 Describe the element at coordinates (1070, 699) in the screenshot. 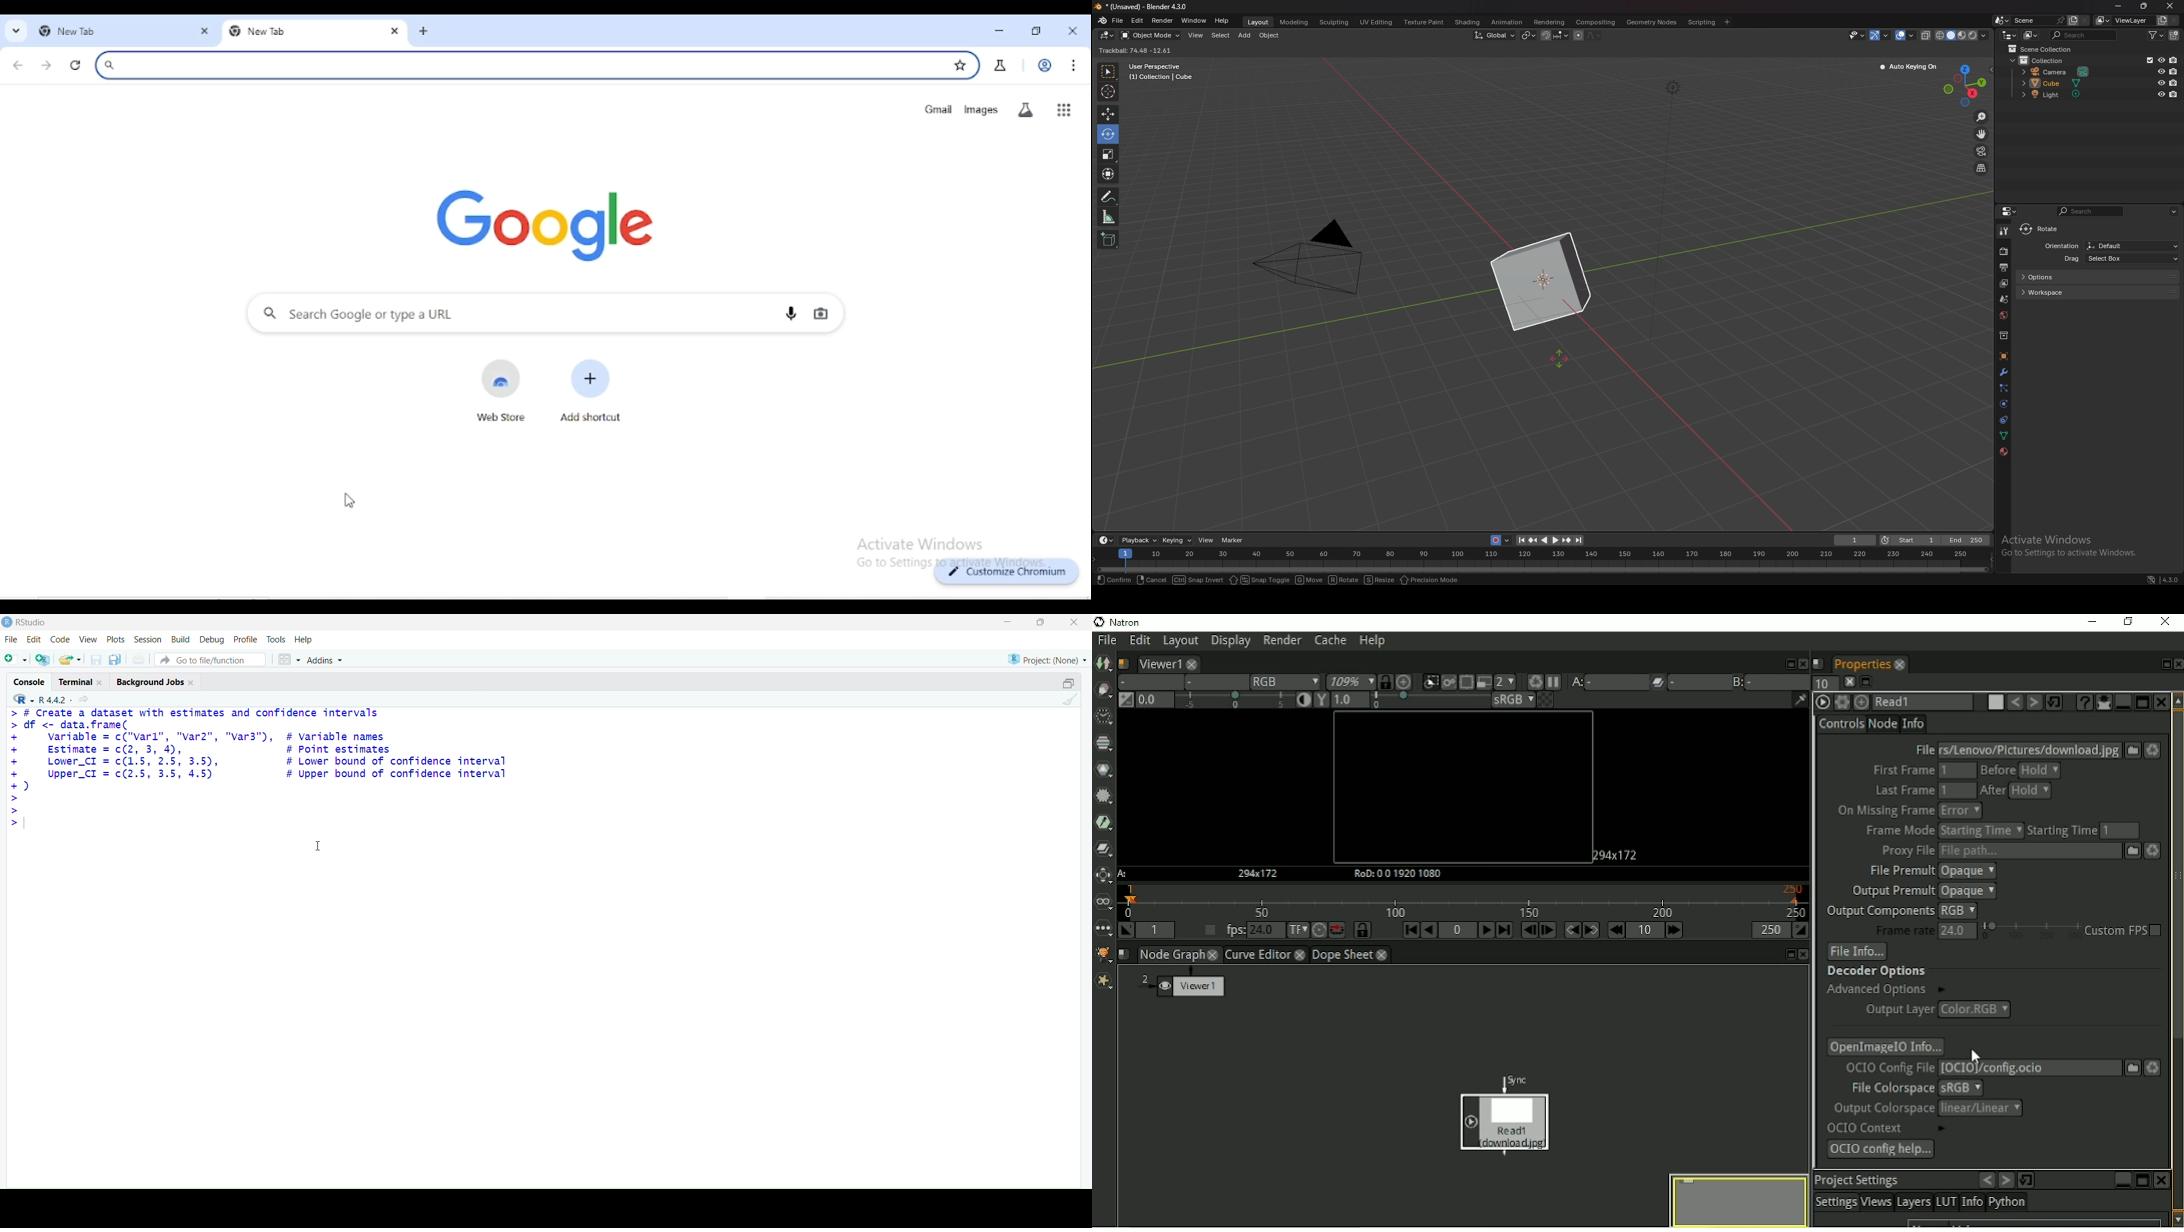

I see `clear console` at that location.